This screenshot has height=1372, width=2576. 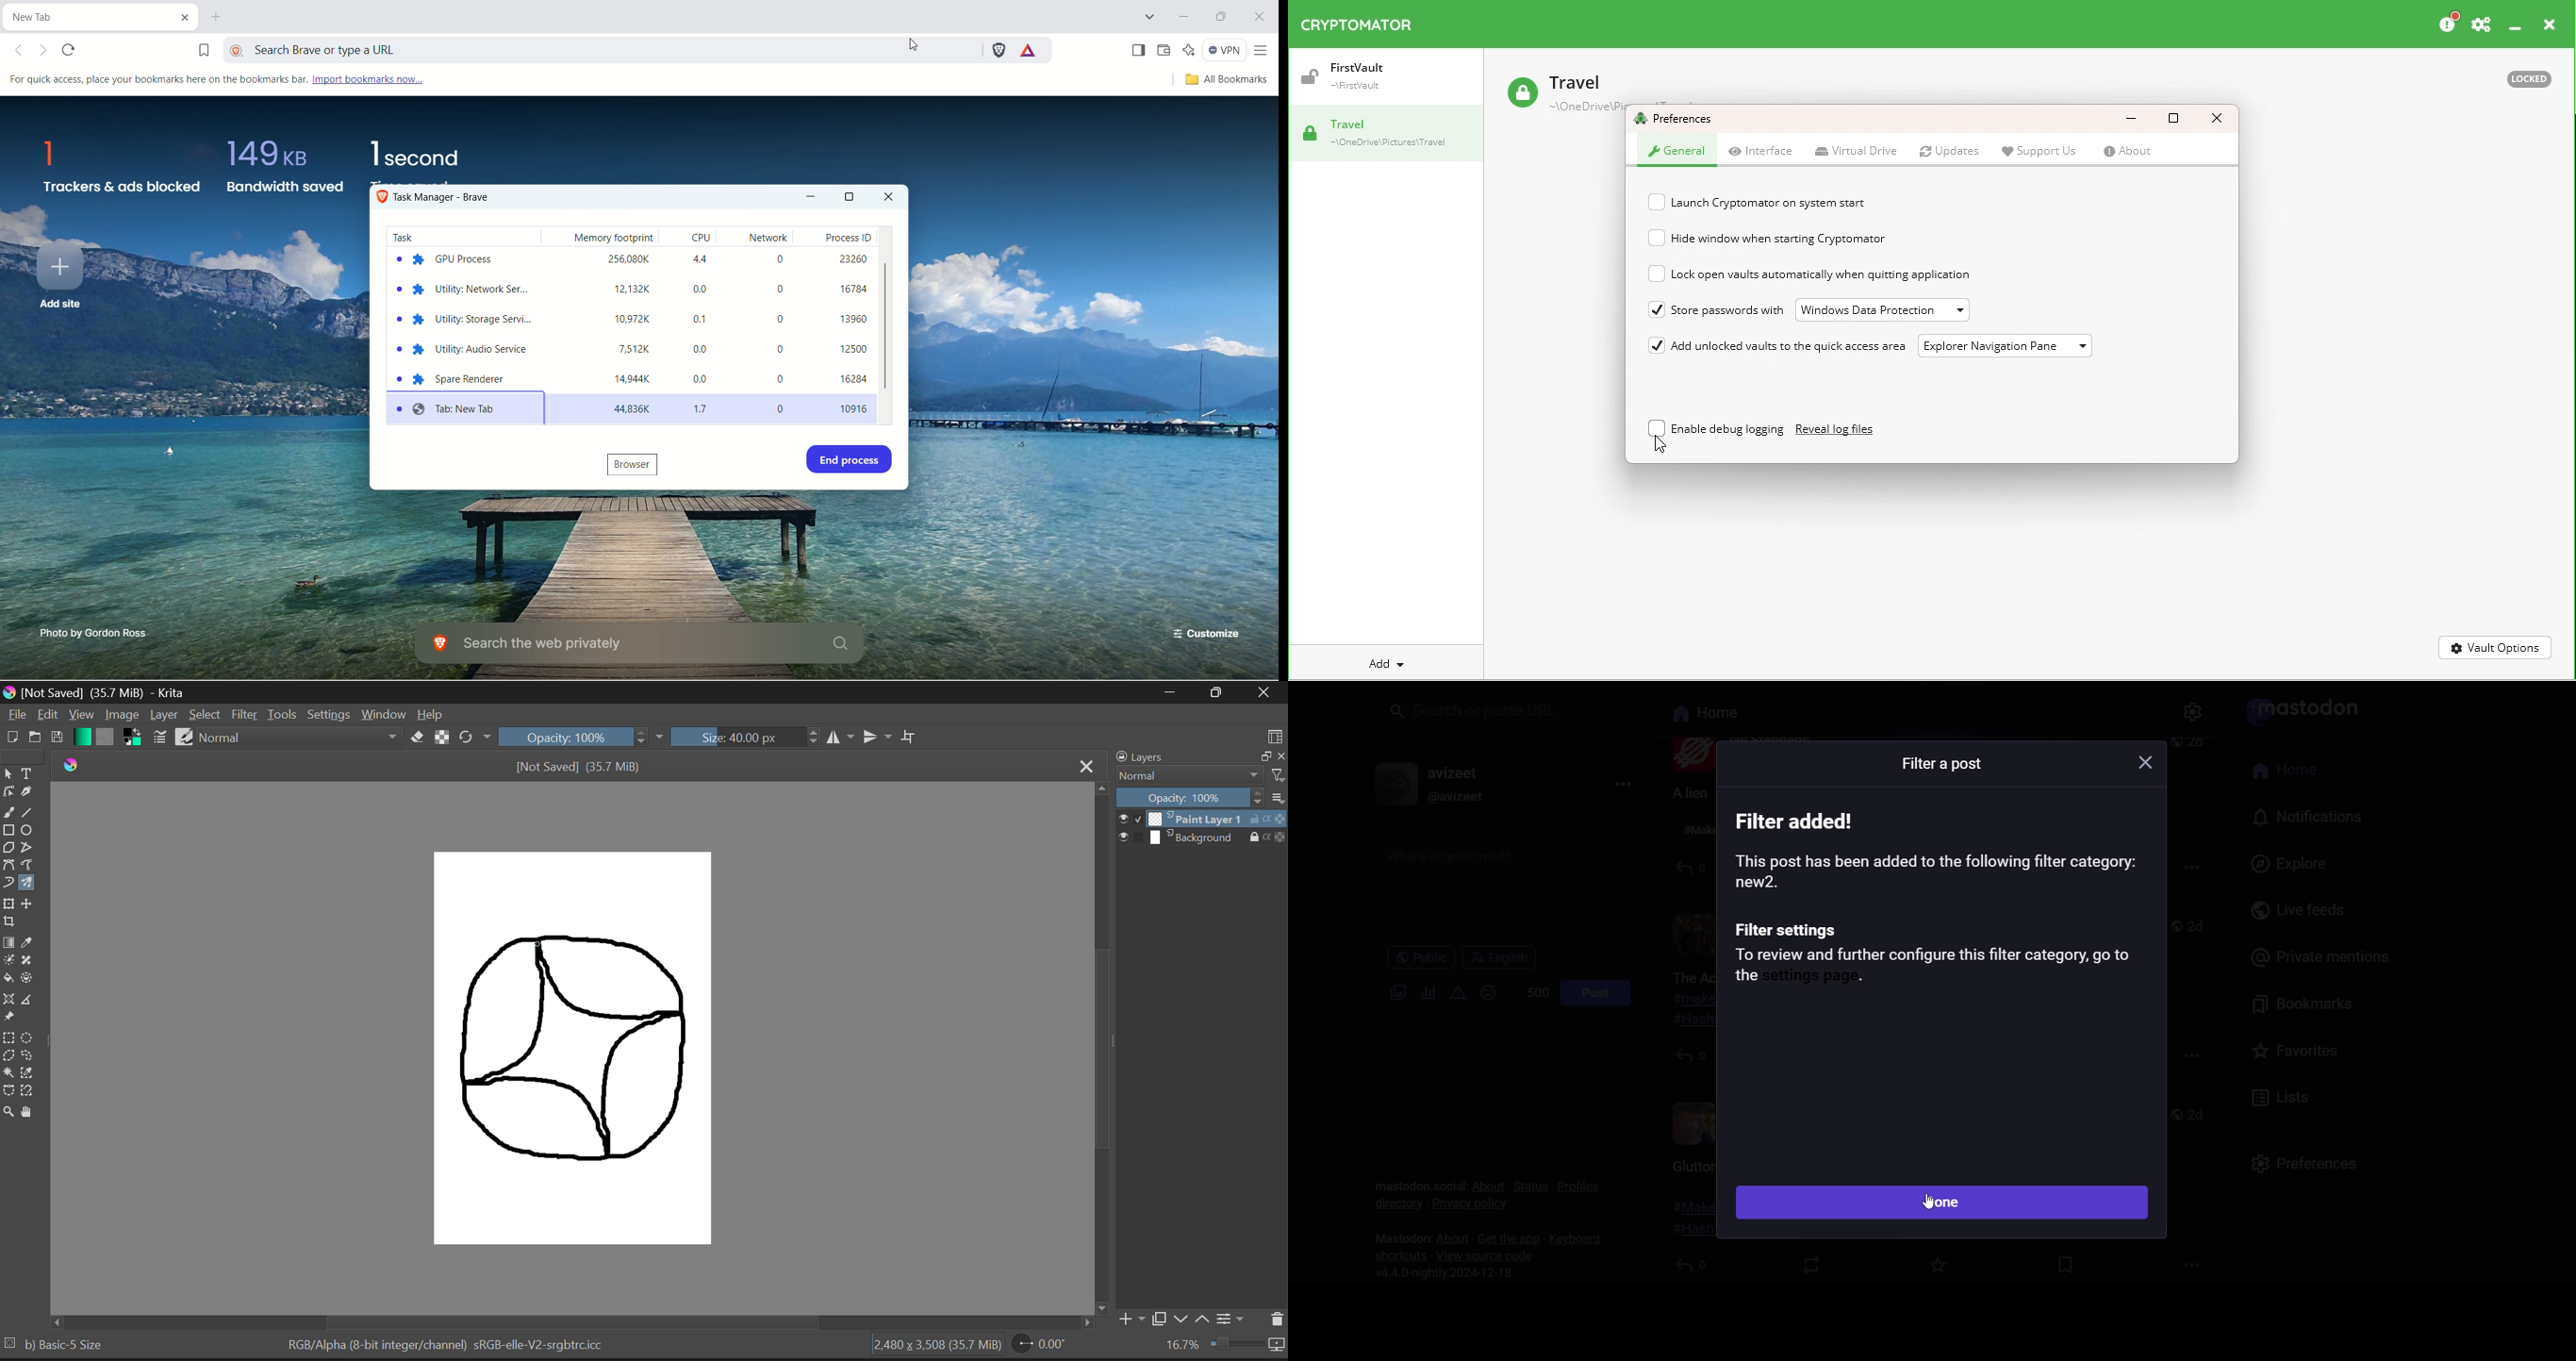 I want to click on Cryptomator, so click(x=1363, y=25).